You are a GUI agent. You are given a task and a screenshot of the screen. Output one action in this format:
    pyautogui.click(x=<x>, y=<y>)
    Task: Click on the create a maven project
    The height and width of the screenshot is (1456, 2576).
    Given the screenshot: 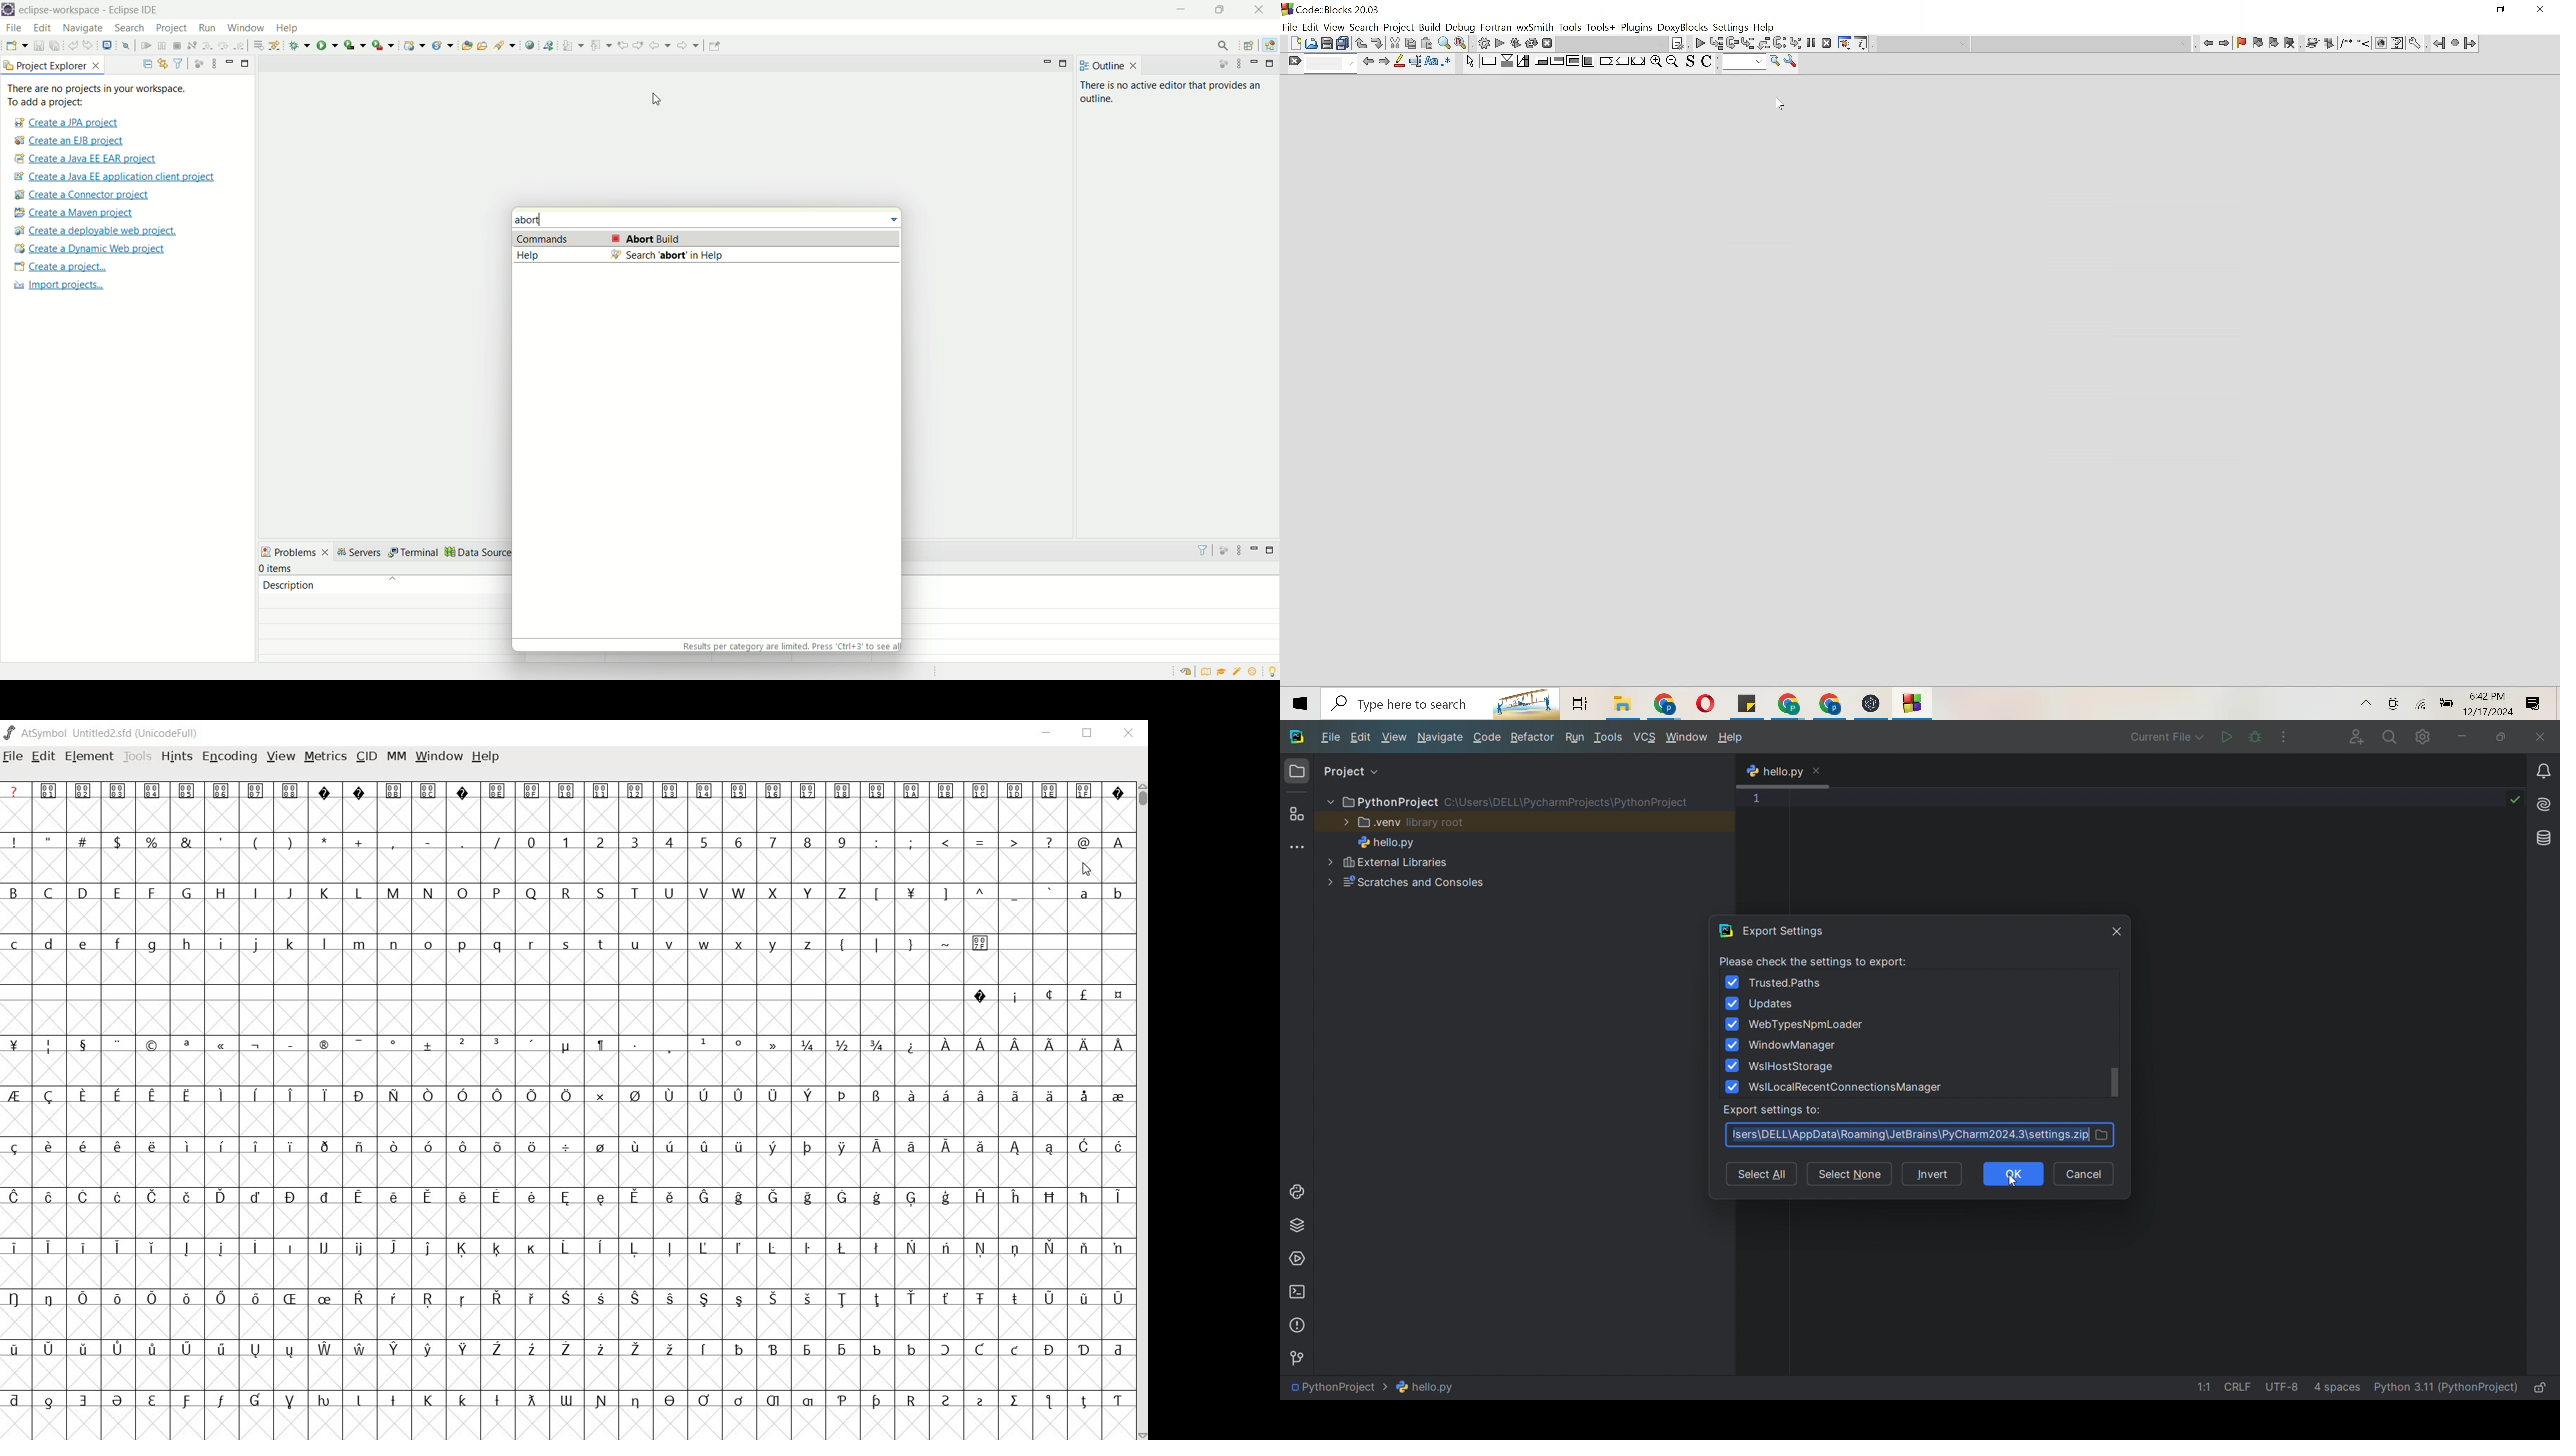 What is the action you would take?
    pyautogui.click(x=75, y=214)
    